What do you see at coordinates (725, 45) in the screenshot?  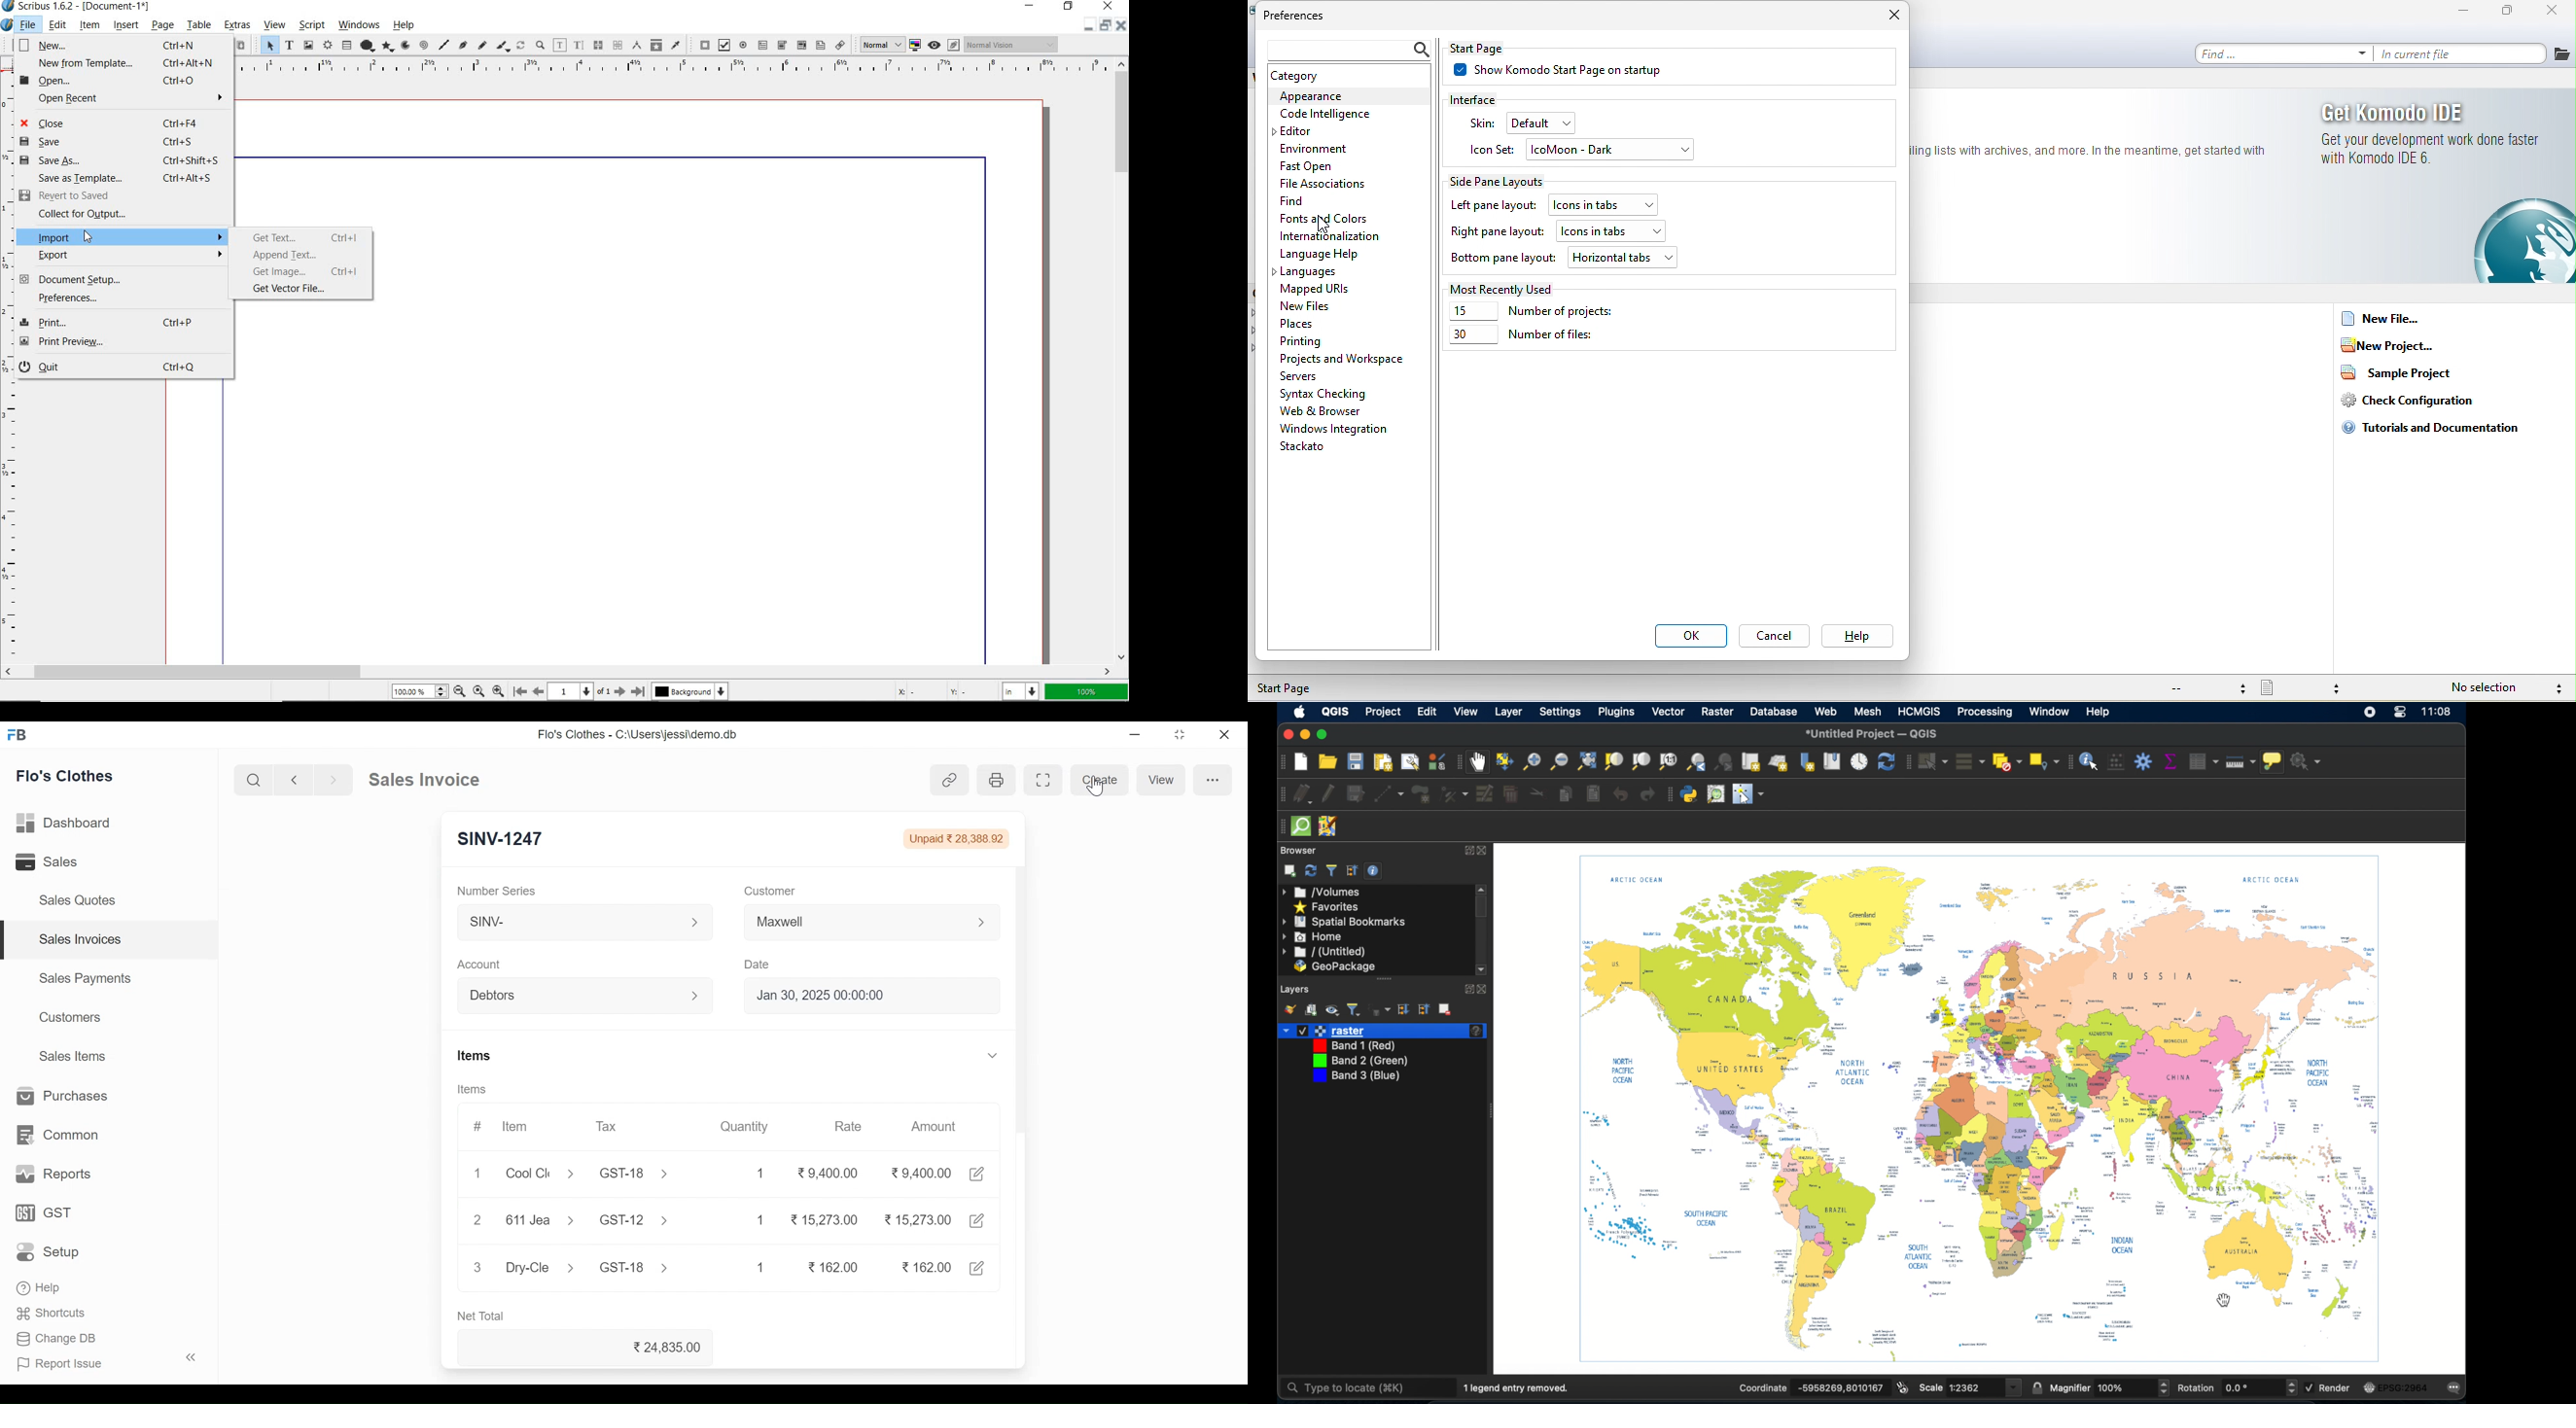 I see `pdf check box` at bounding box center [725, 45].